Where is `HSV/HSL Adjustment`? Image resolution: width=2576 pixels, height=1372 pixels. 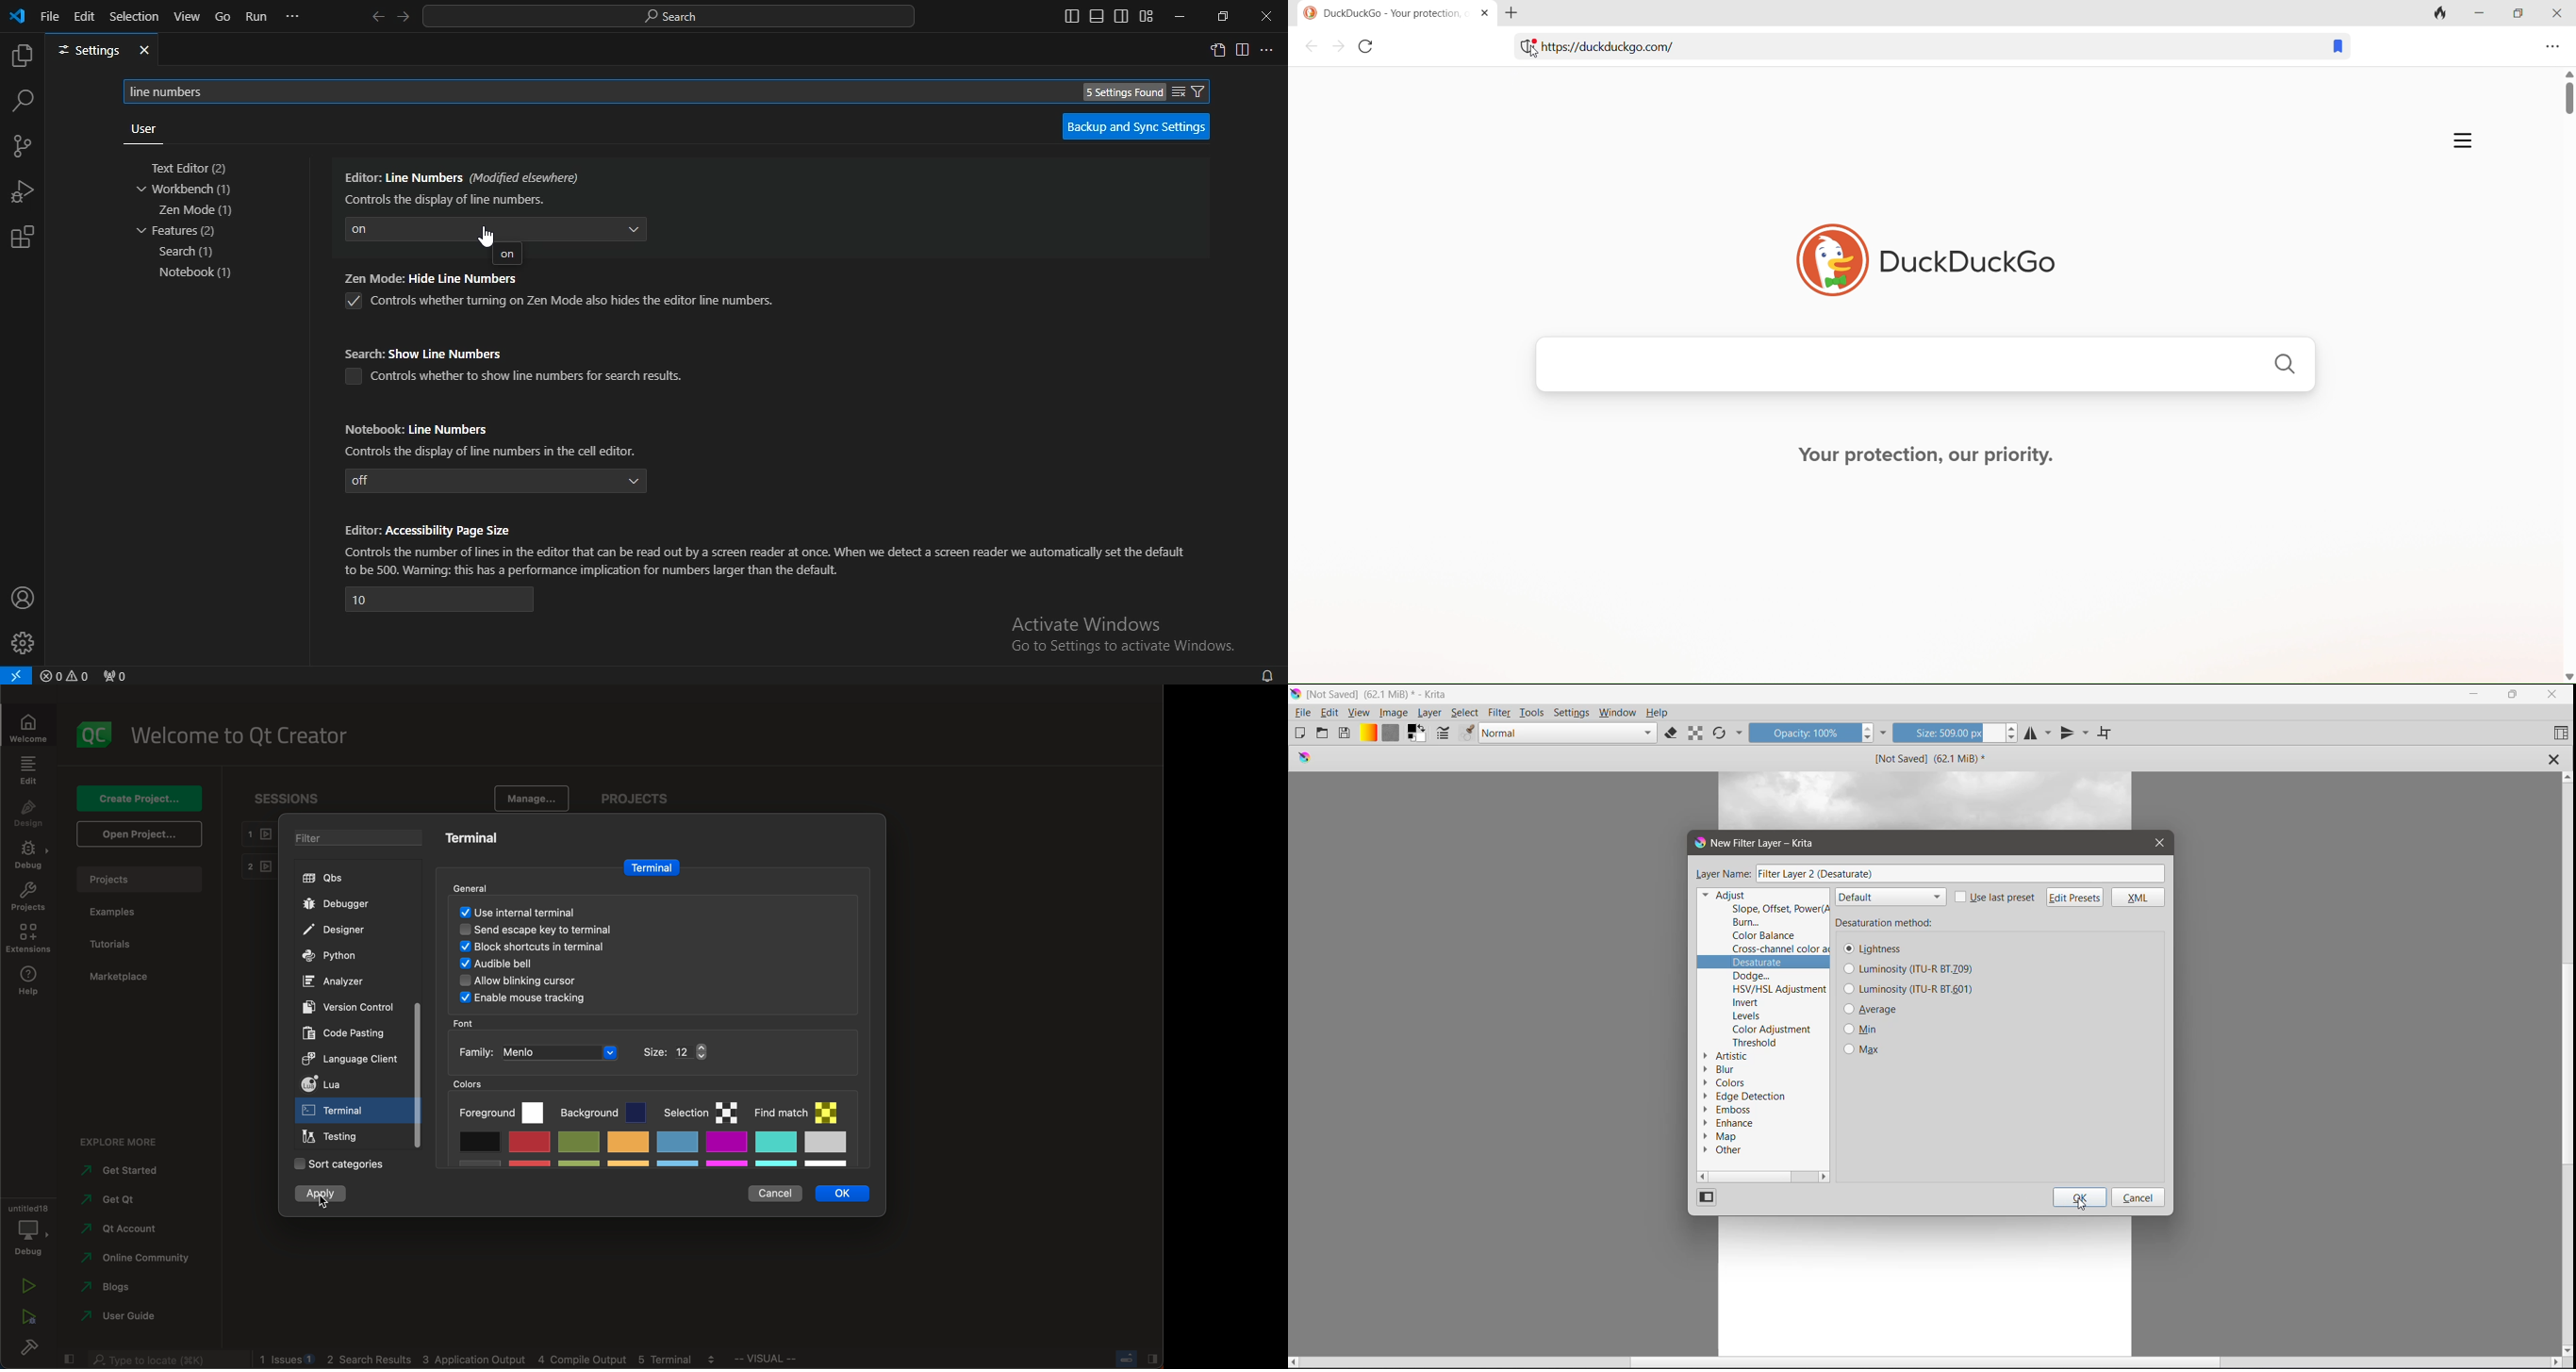
HSV/HSL Adjustment is located at coordinates (1780, 990).